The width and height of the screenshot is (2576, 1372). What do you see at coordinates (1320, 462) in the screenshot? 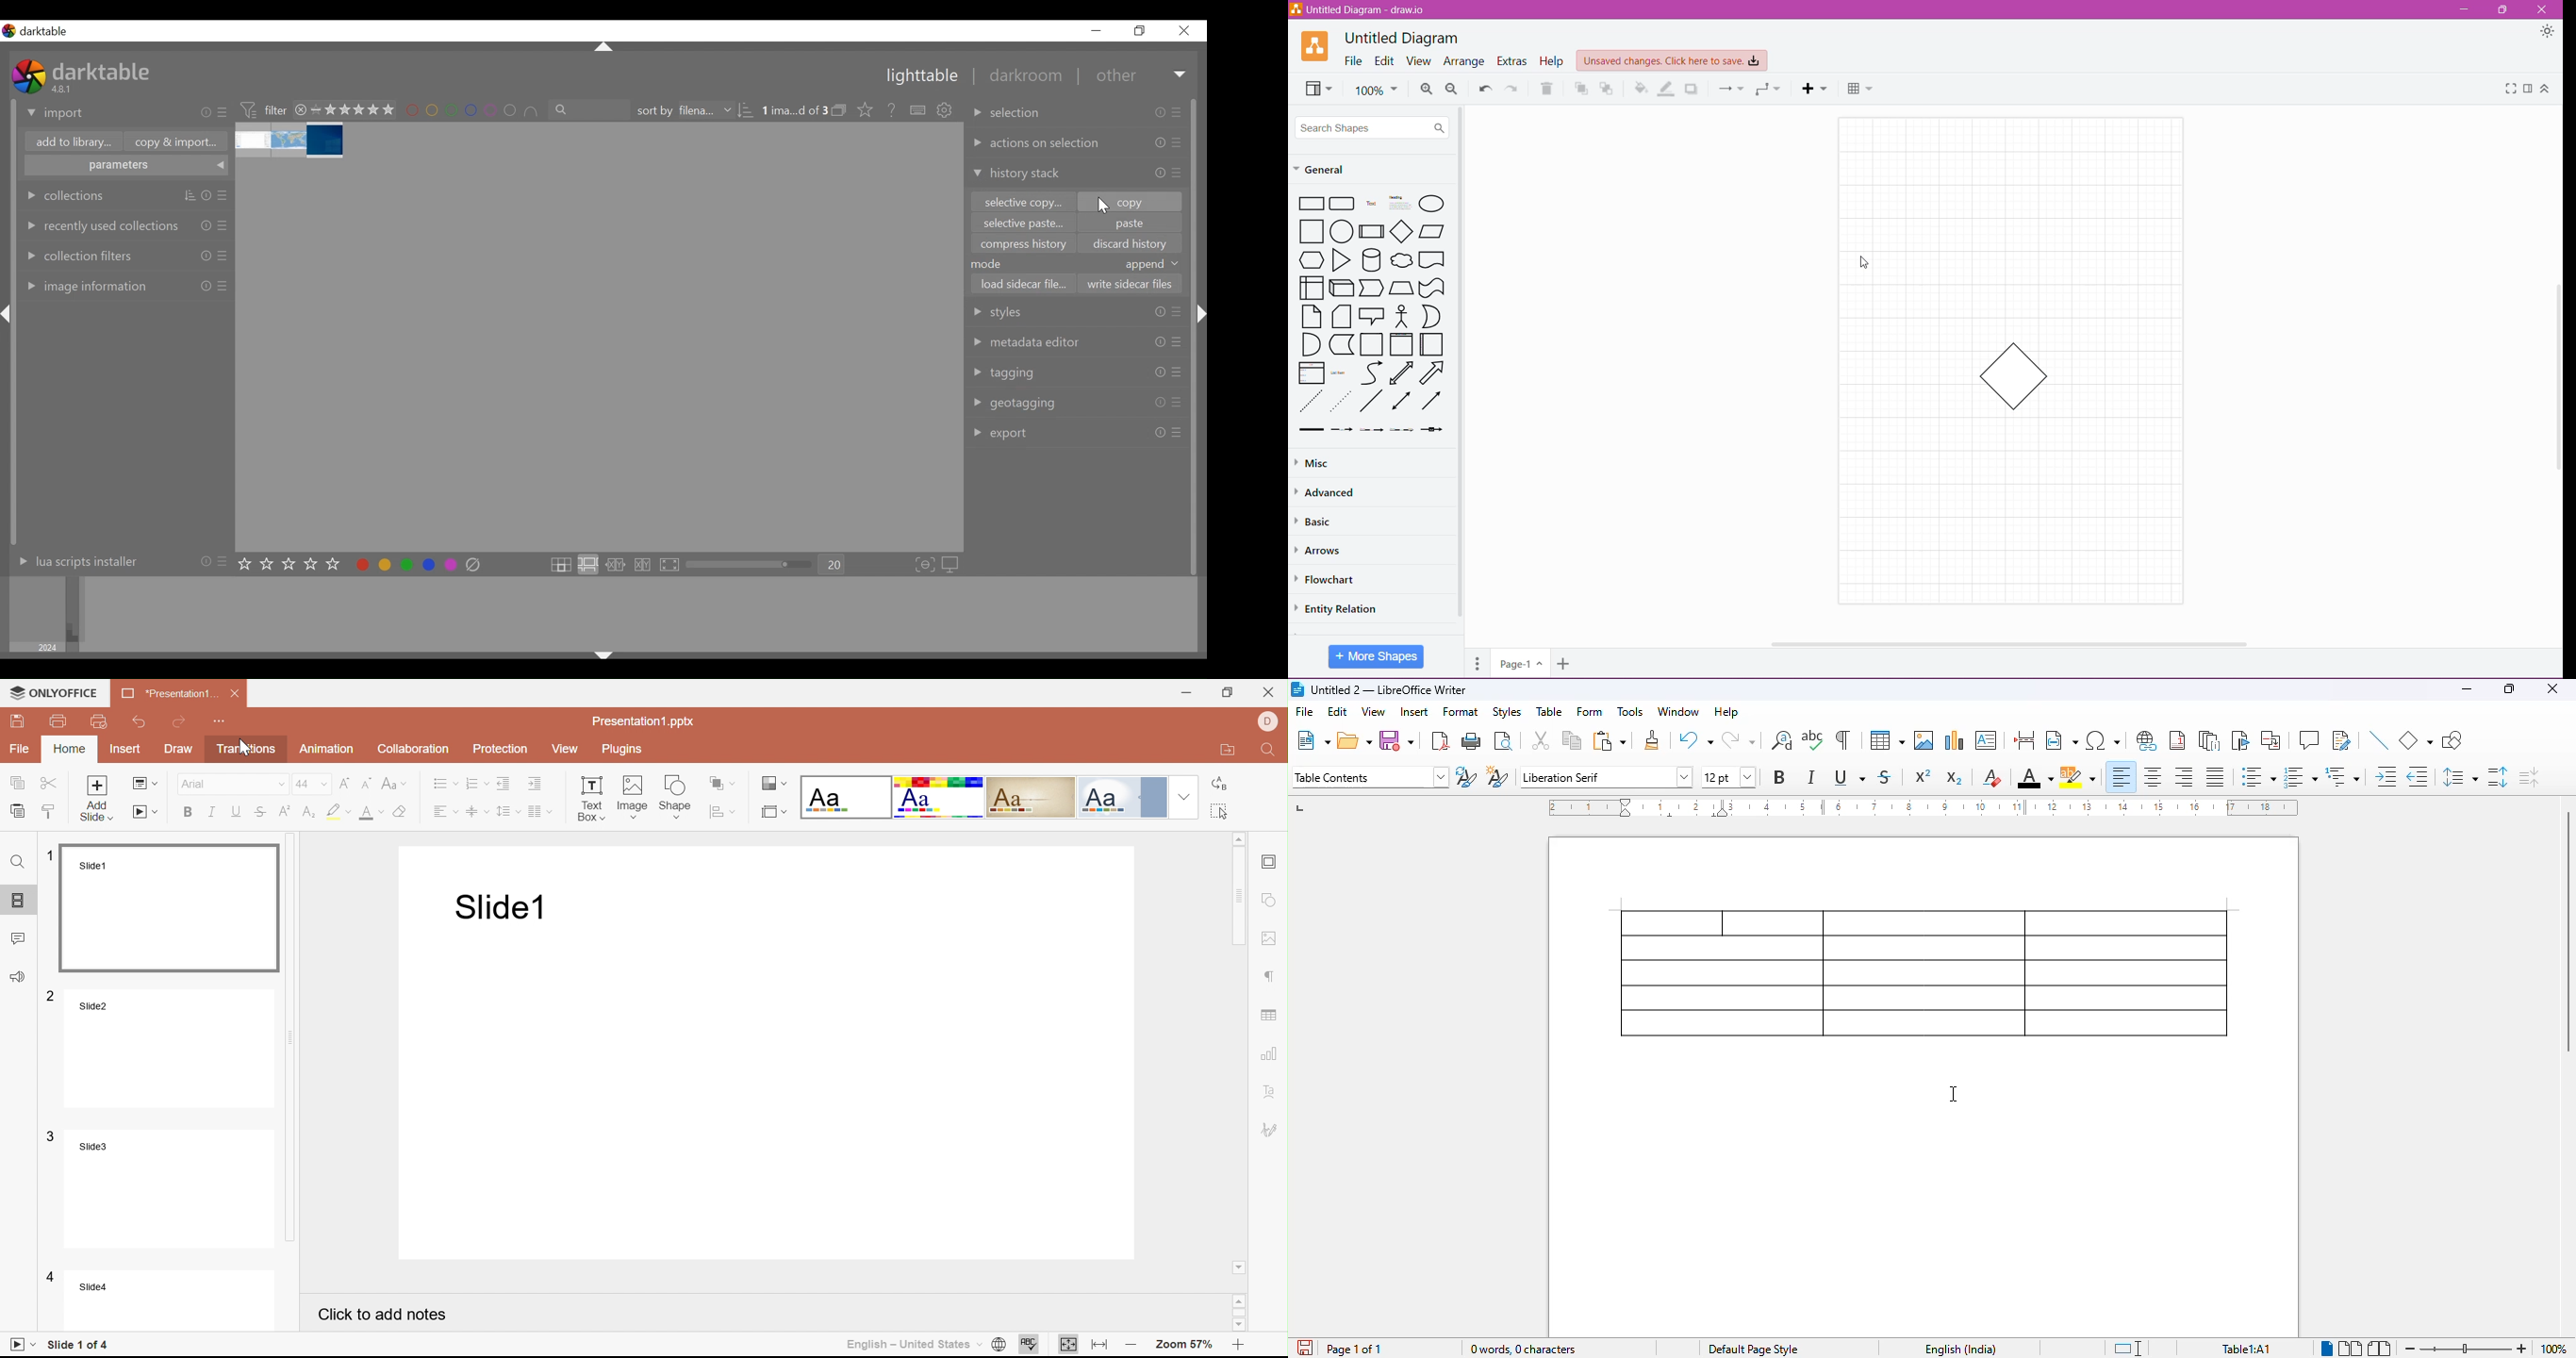
I see `Misc` at bounding box center [1320, 462].